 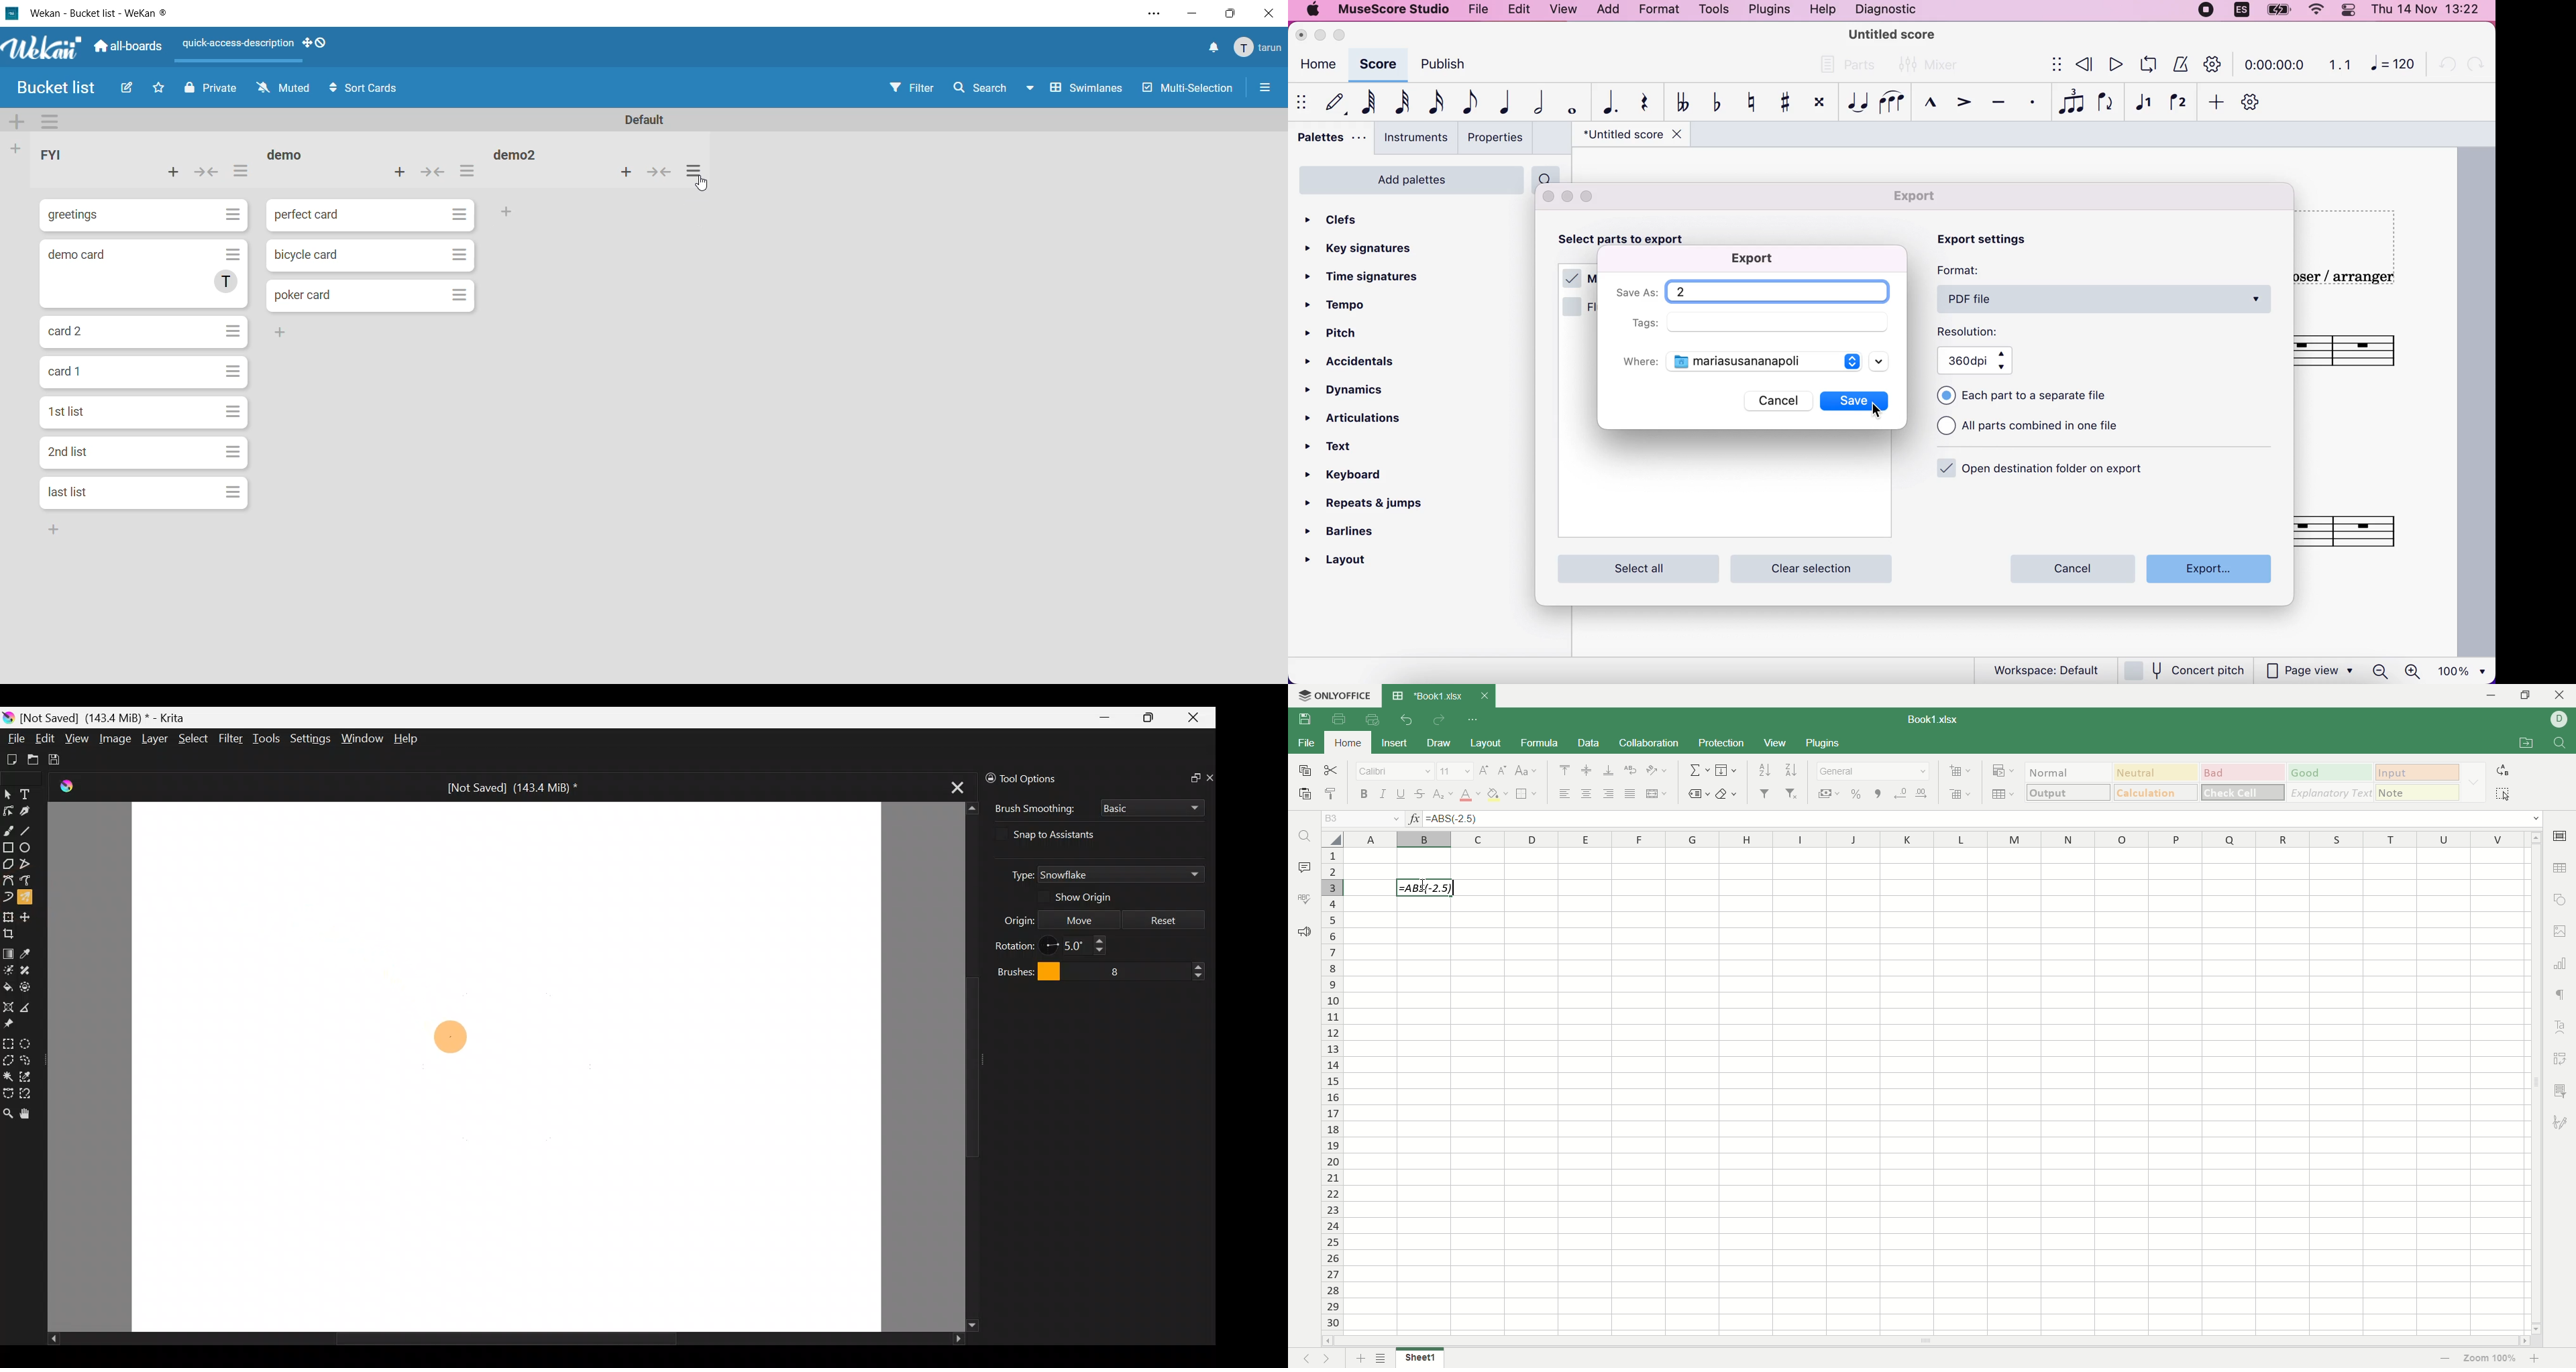 What do you see at coordinates (1412, 138) in the screenshot?
I see `instruments` at bounding box center [1412, 138].